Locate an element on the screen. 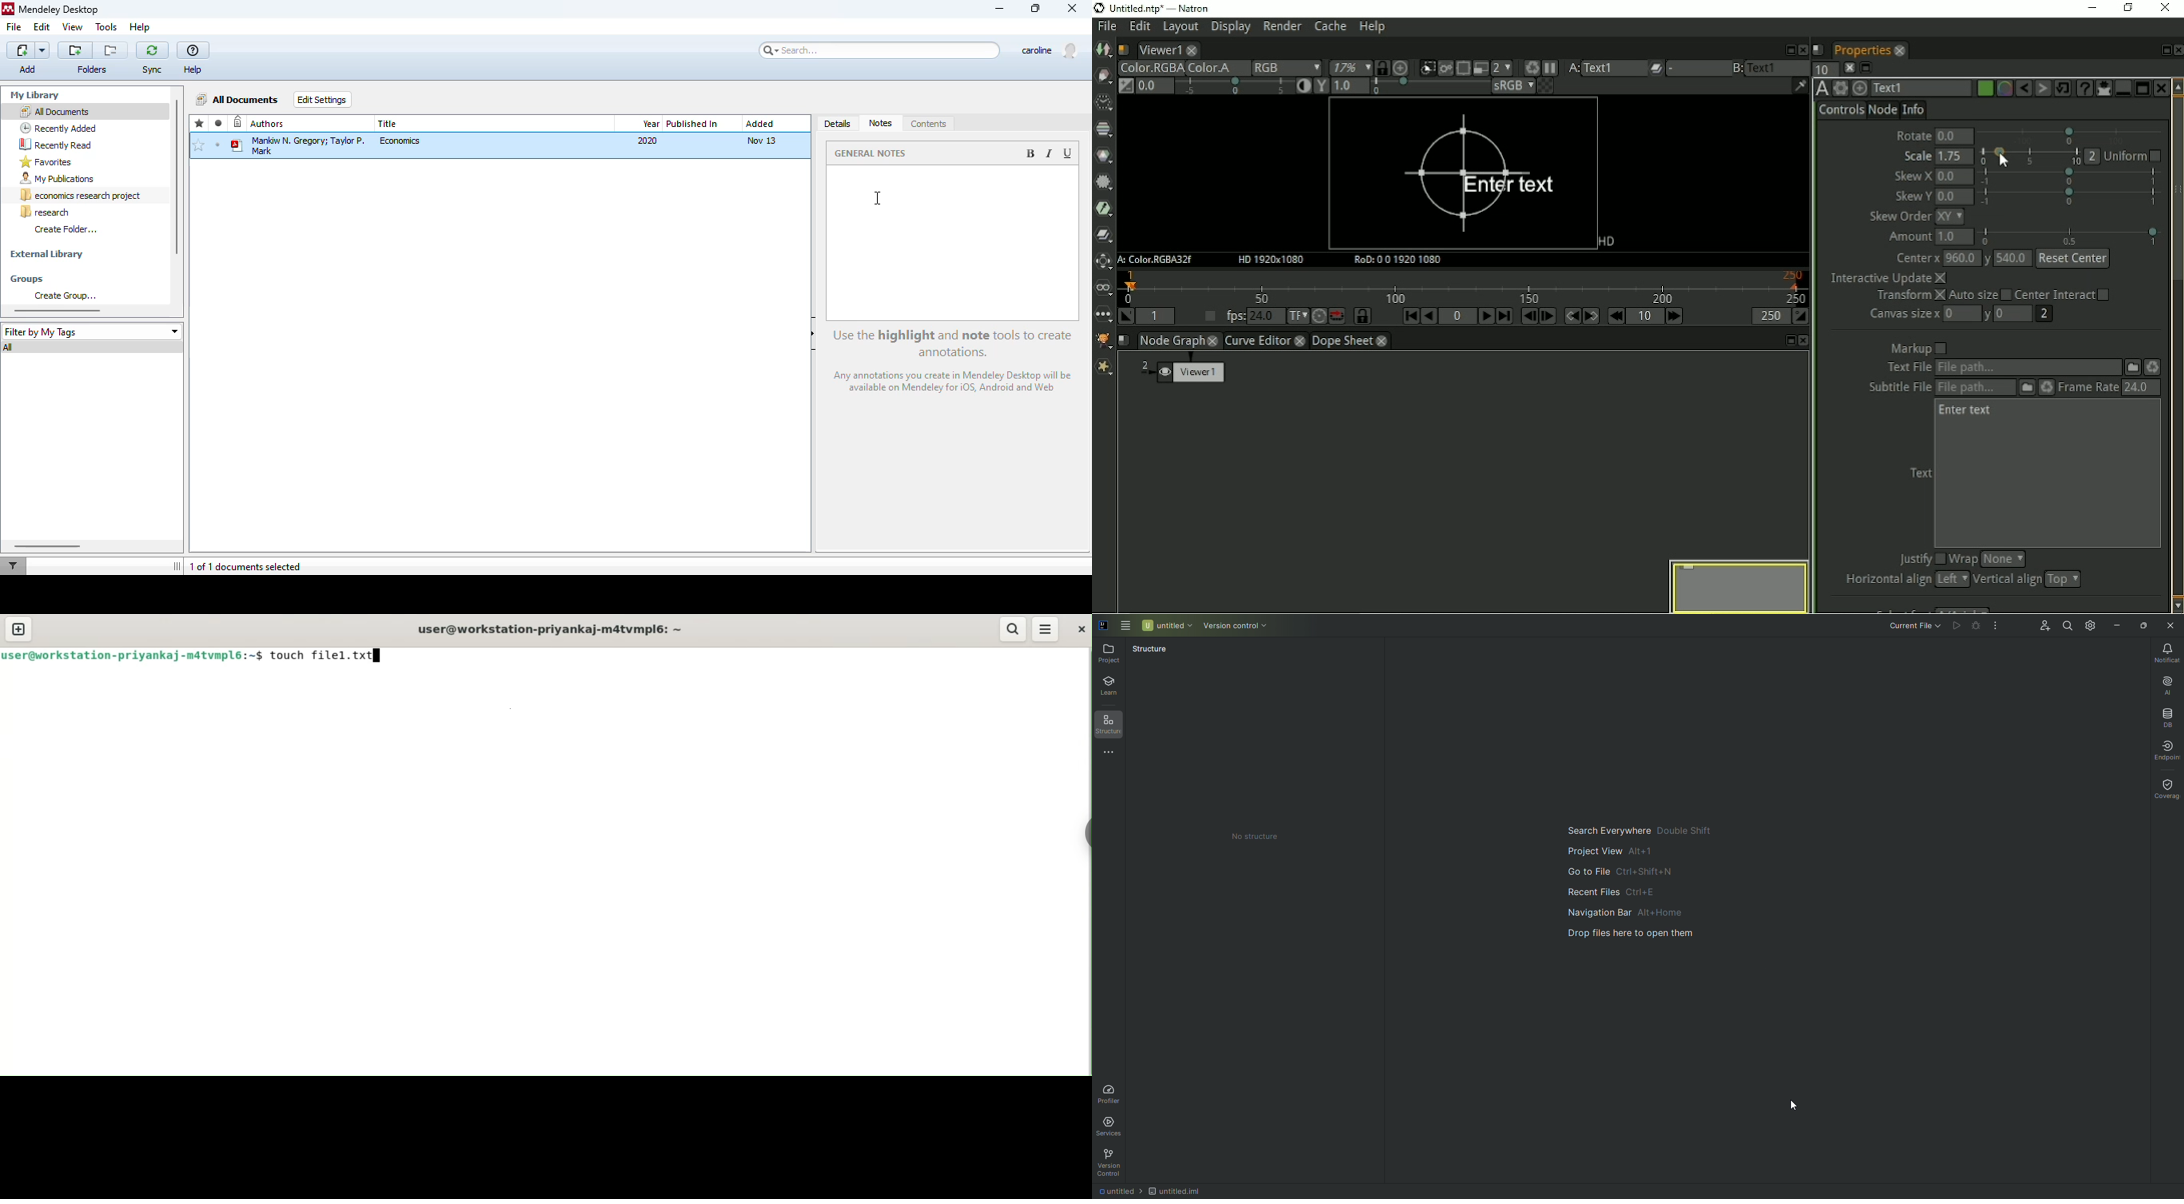 The height and width of the screenshot is (1204, 2184). details is located at coordinates (839, 125).